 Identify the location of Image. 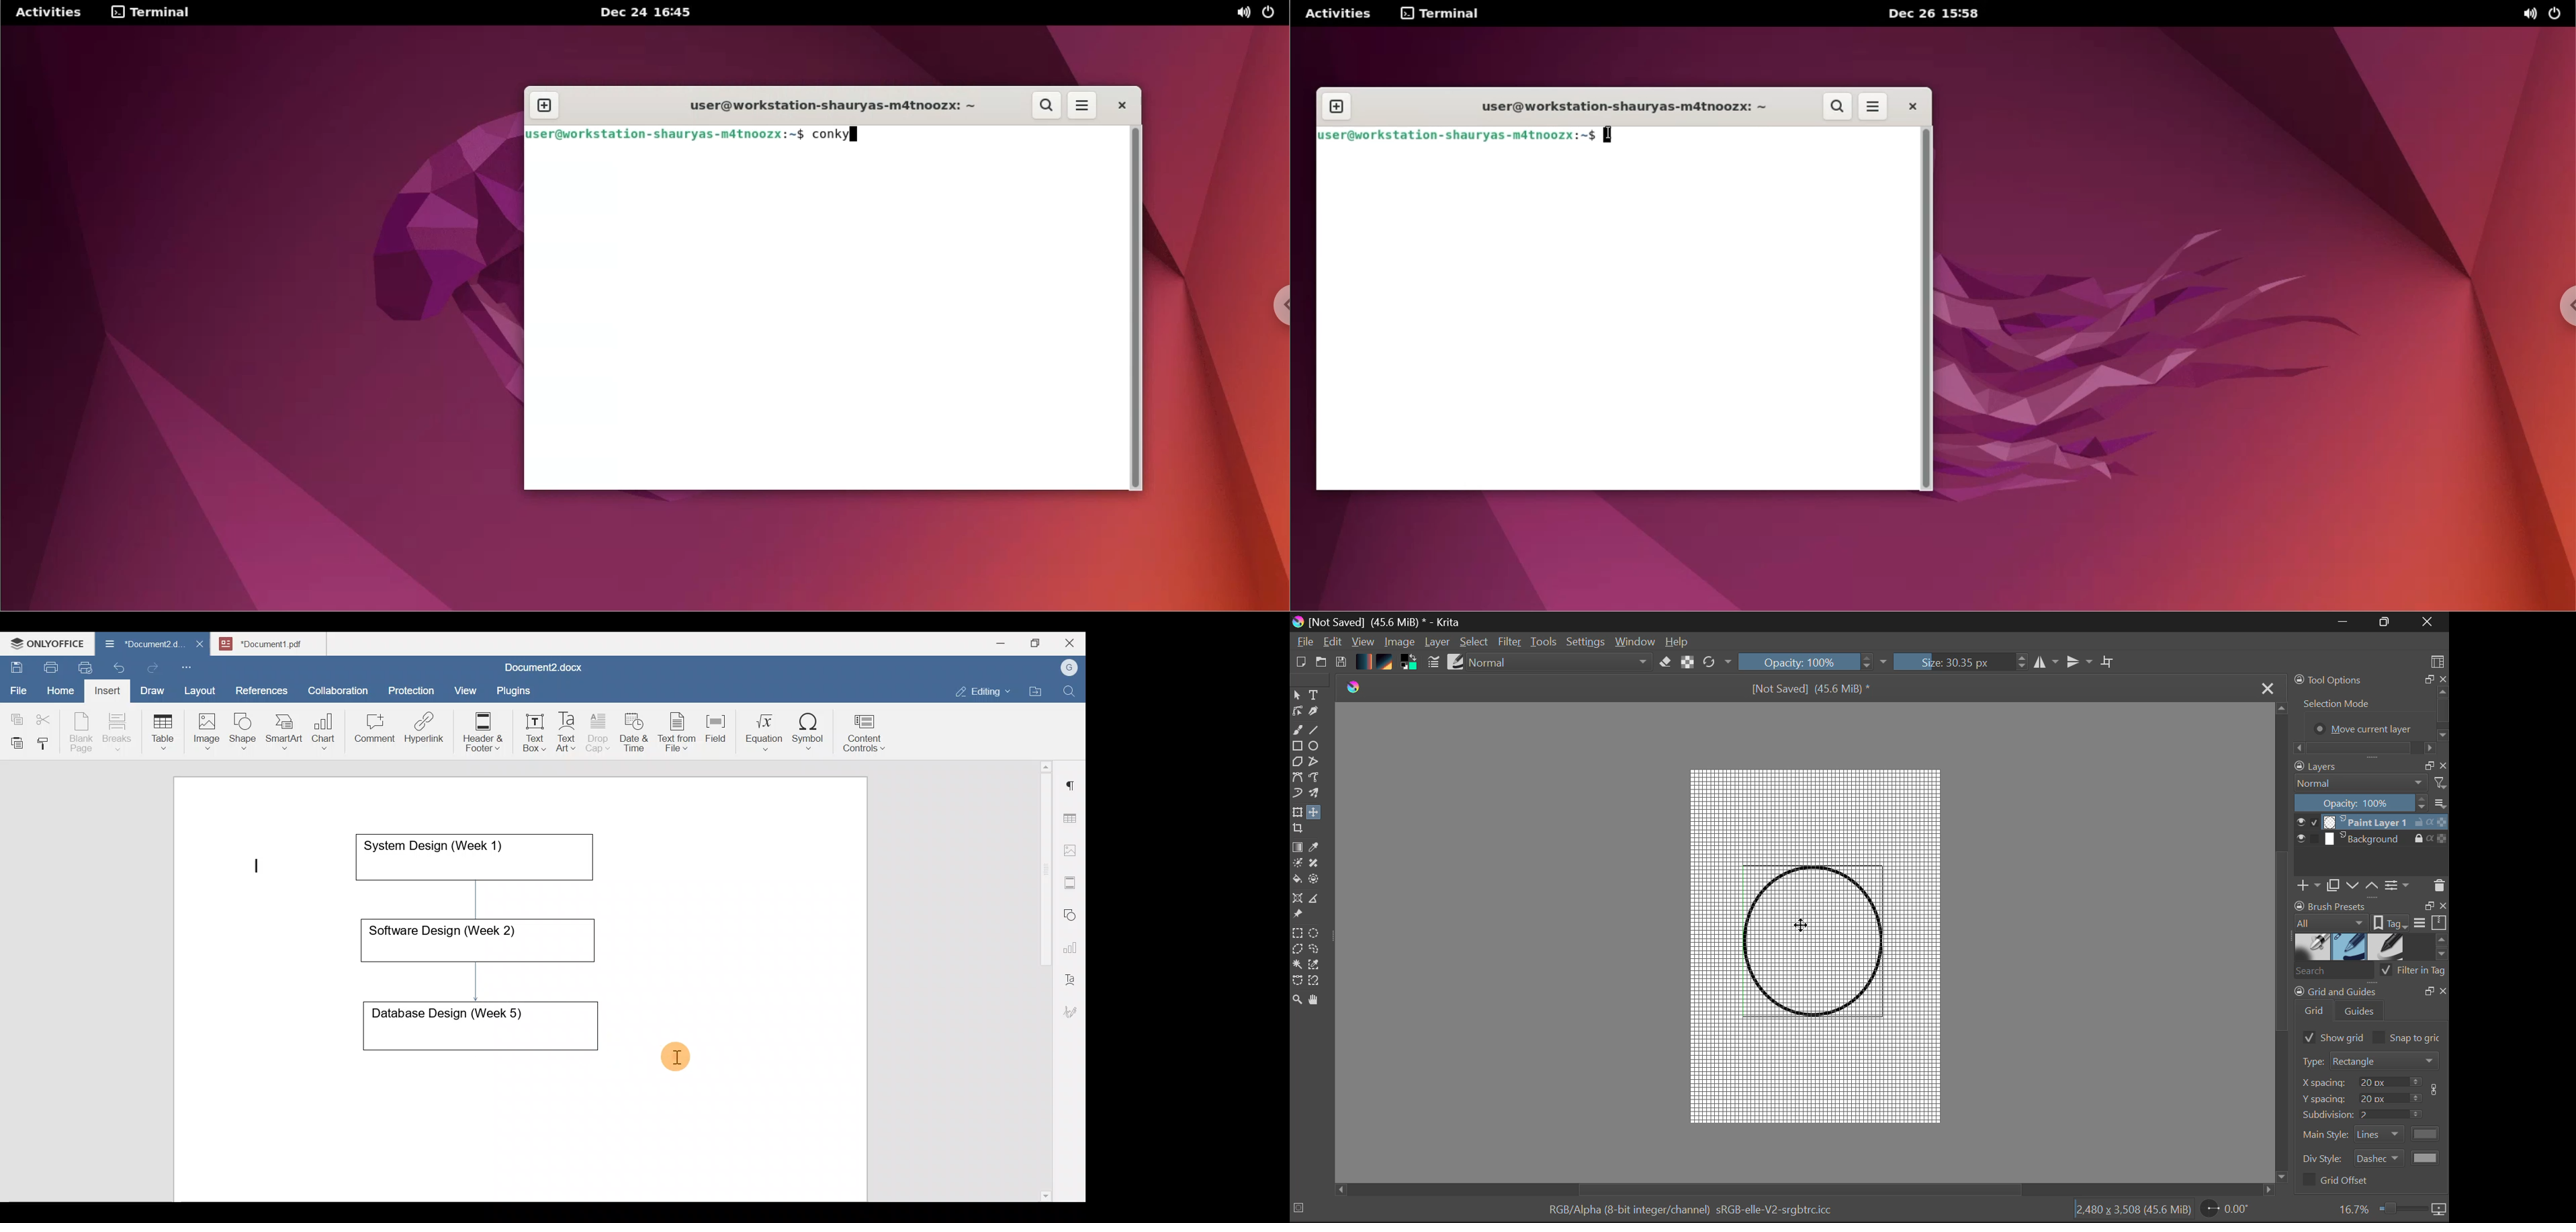
(1399, 643).